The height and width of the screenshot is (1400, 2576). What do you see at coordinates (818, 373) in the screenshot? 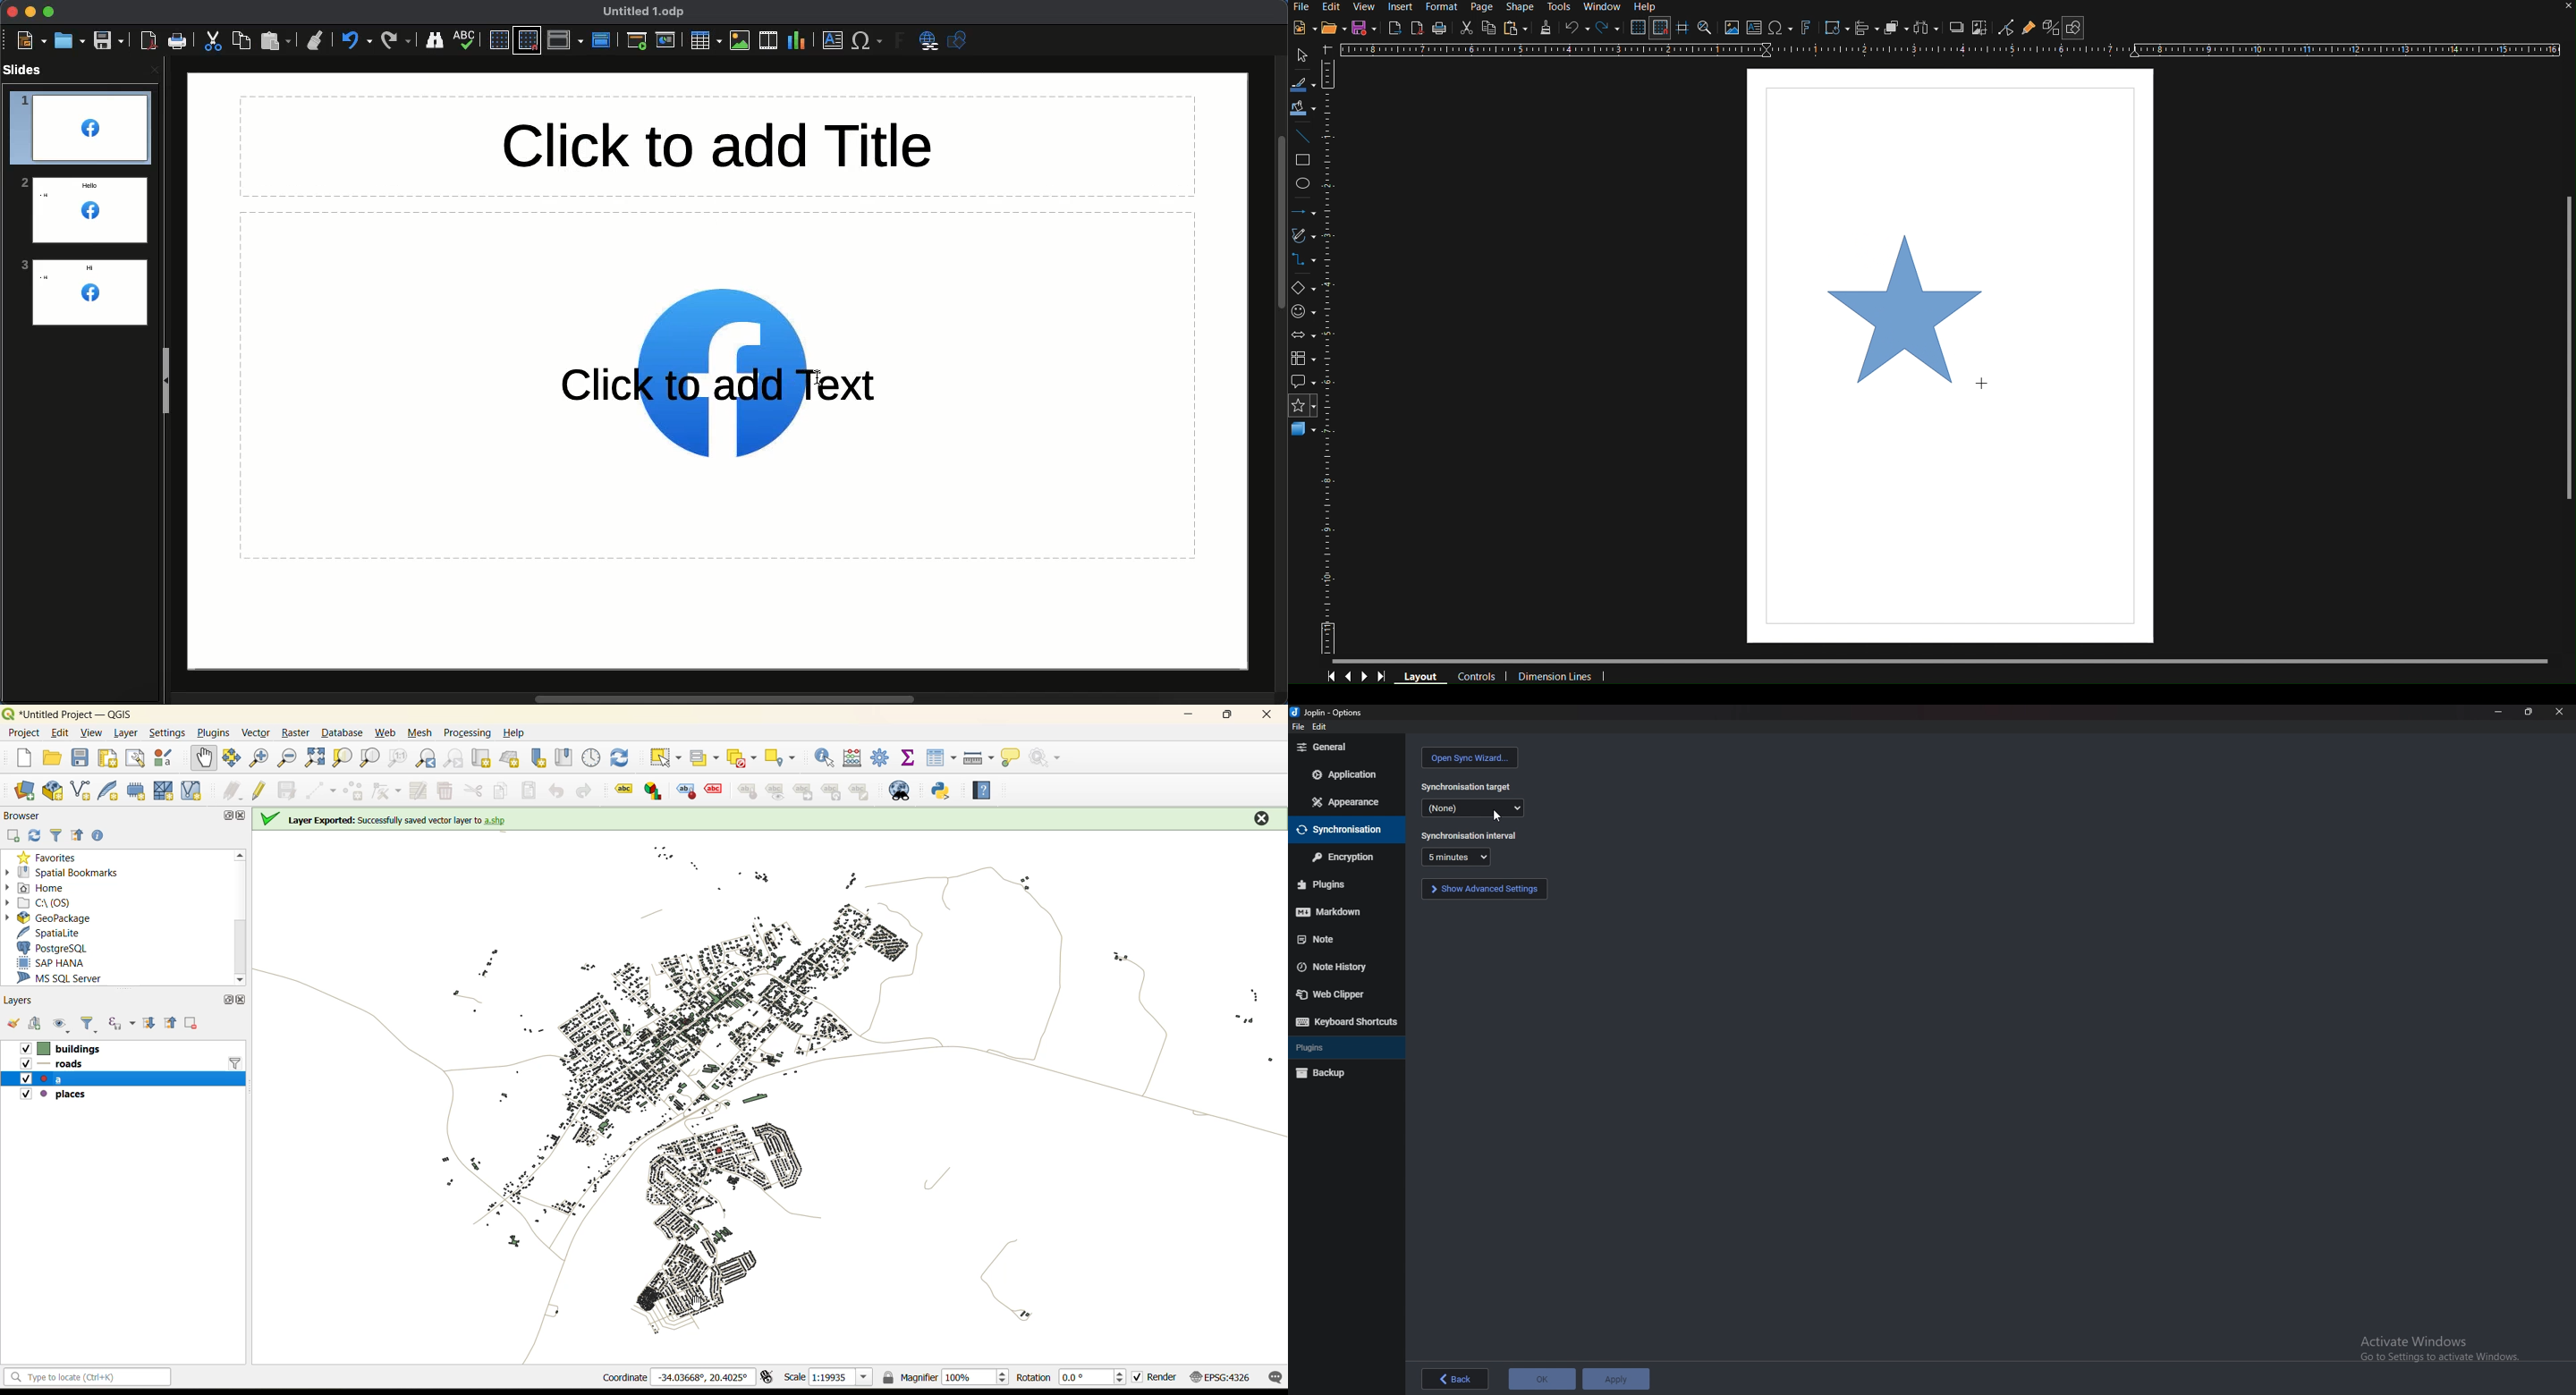
I see `cursor` at bounding box center [818, 373].